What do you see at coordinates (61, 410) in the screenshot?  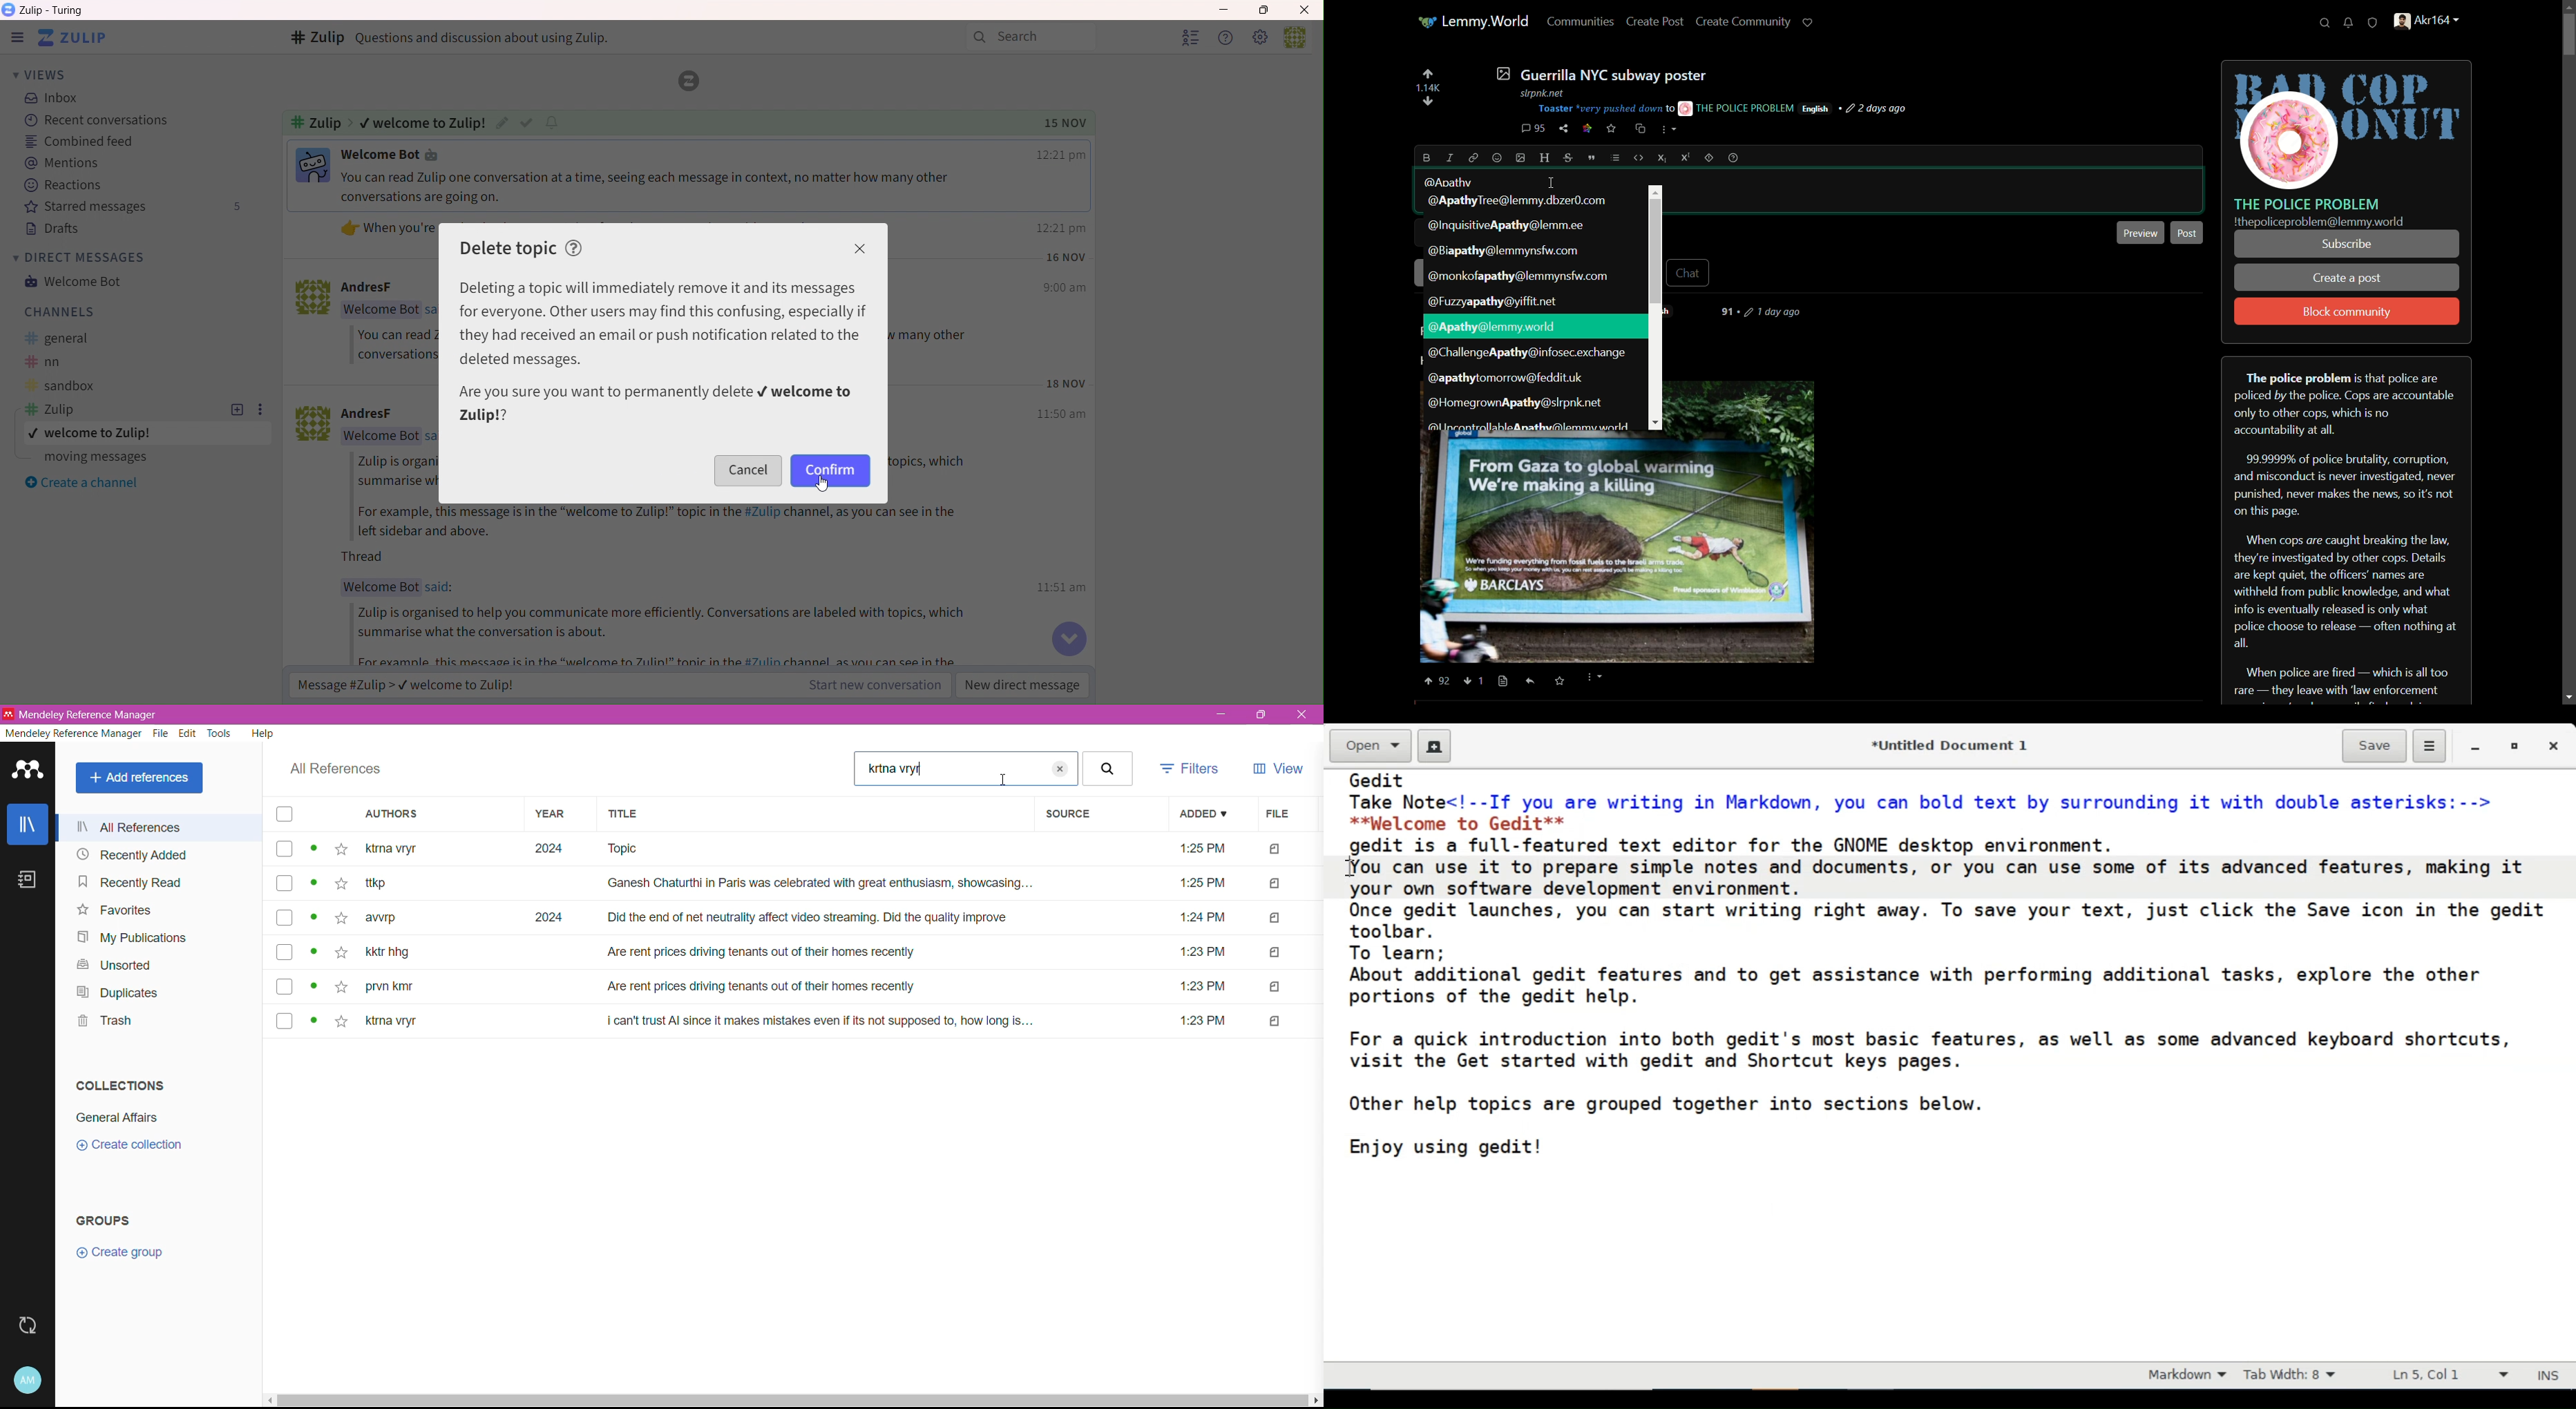 I see `Text` at bounding box center [61, 410].